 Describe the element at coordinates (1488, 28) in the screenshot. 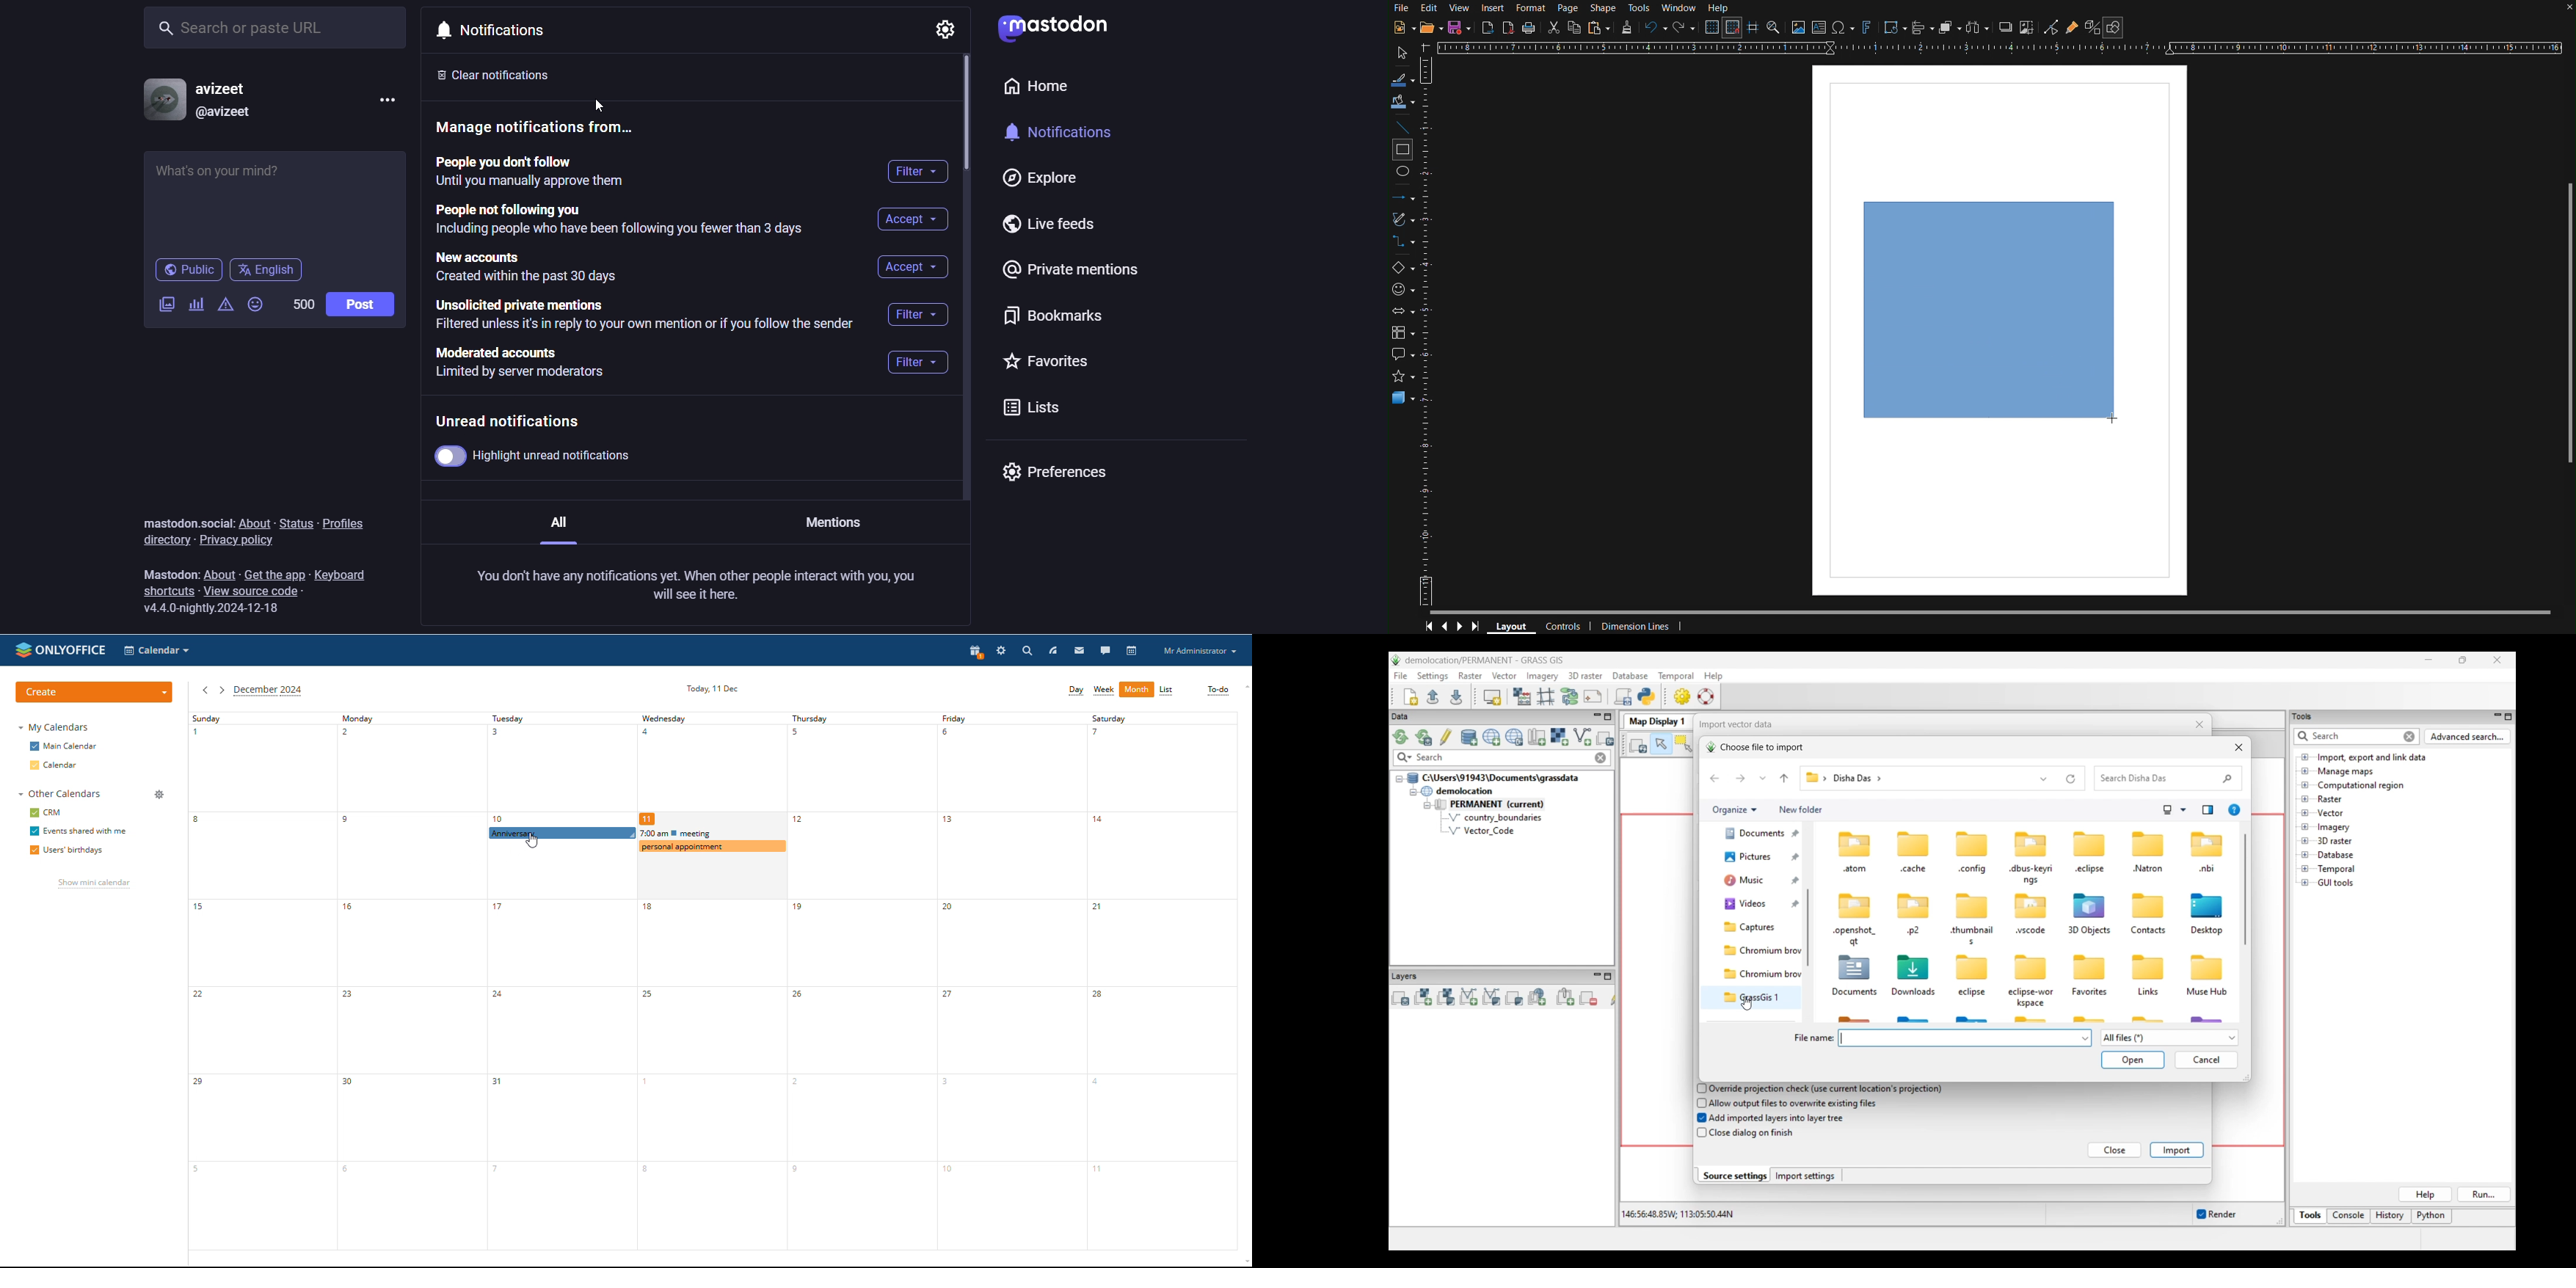

I see `Export` at that location.